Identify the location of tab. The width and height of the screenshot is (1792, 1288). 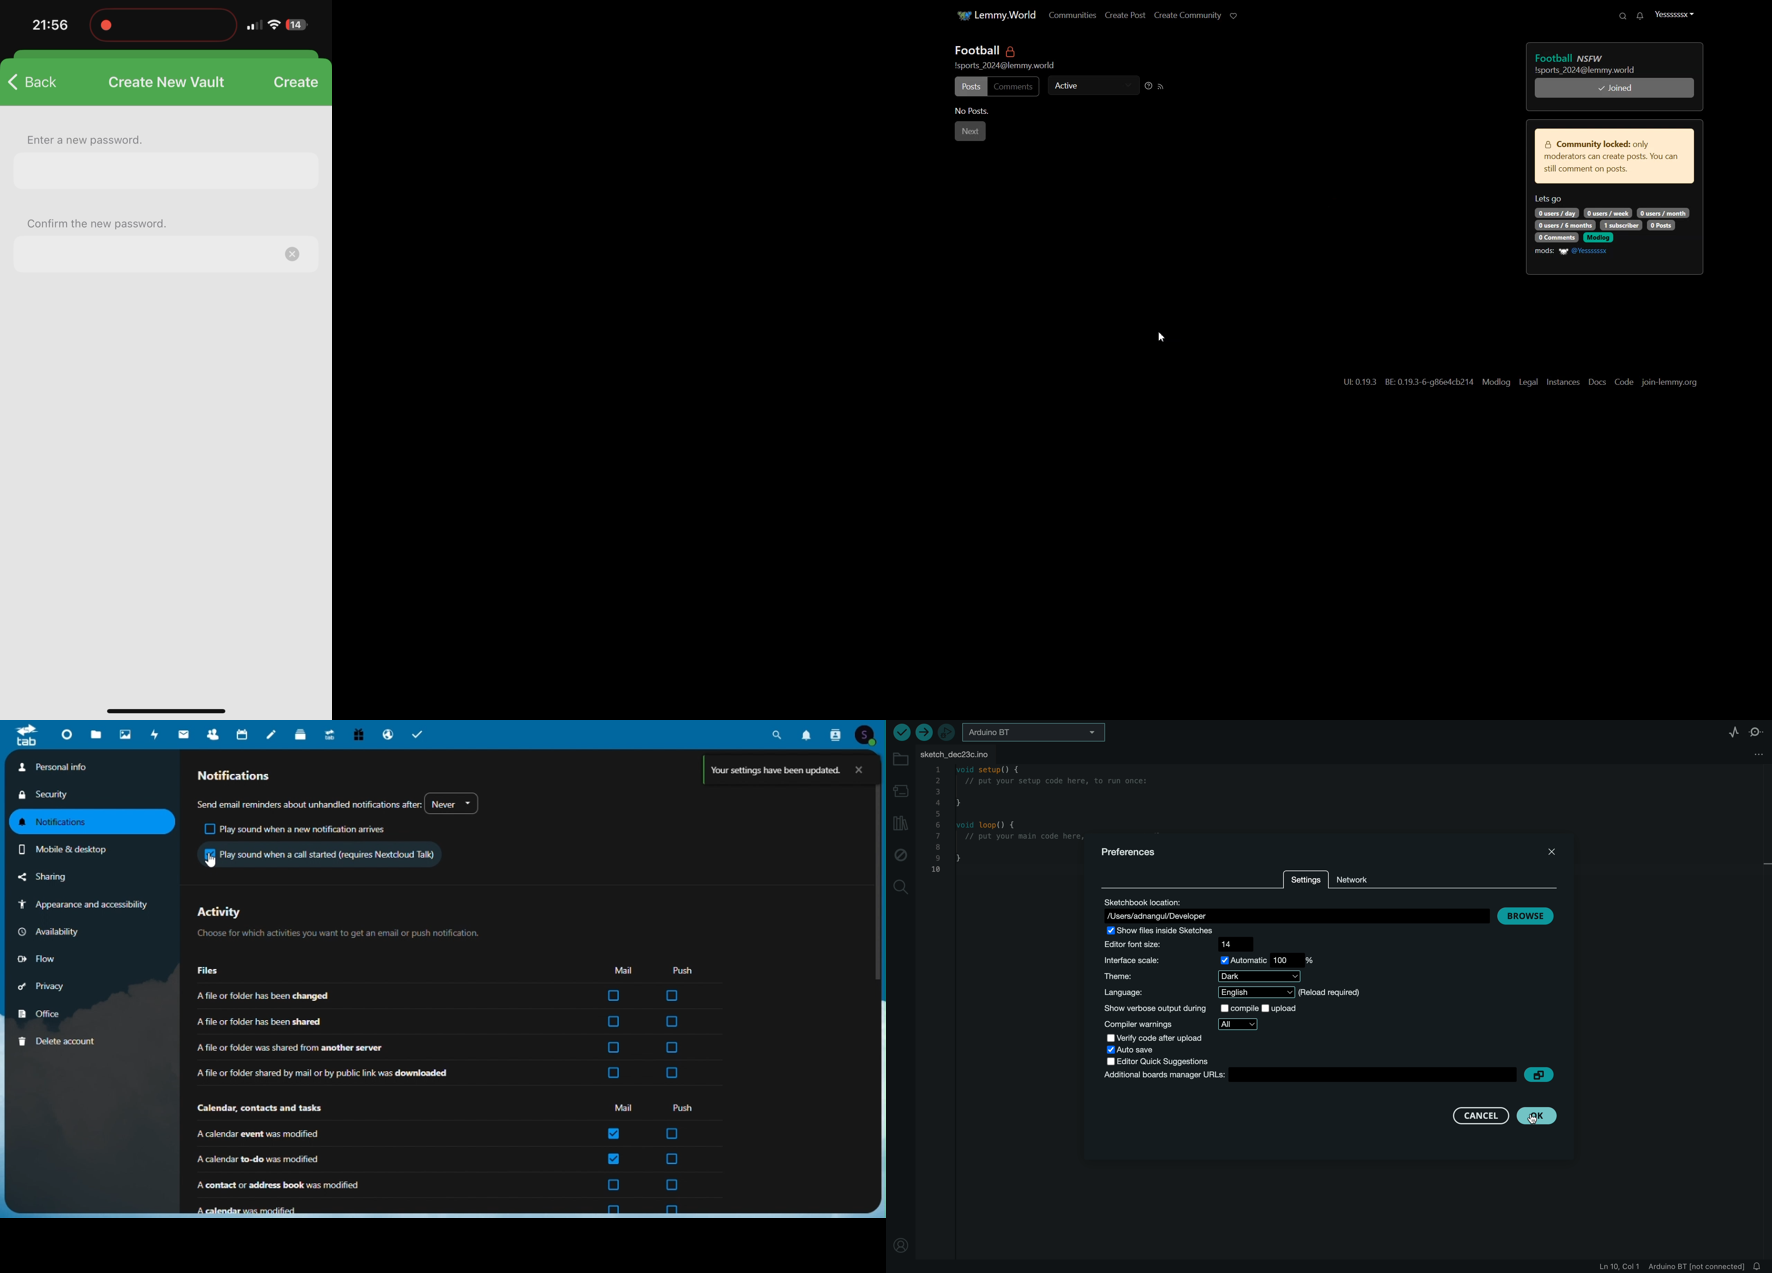
(21, 735).